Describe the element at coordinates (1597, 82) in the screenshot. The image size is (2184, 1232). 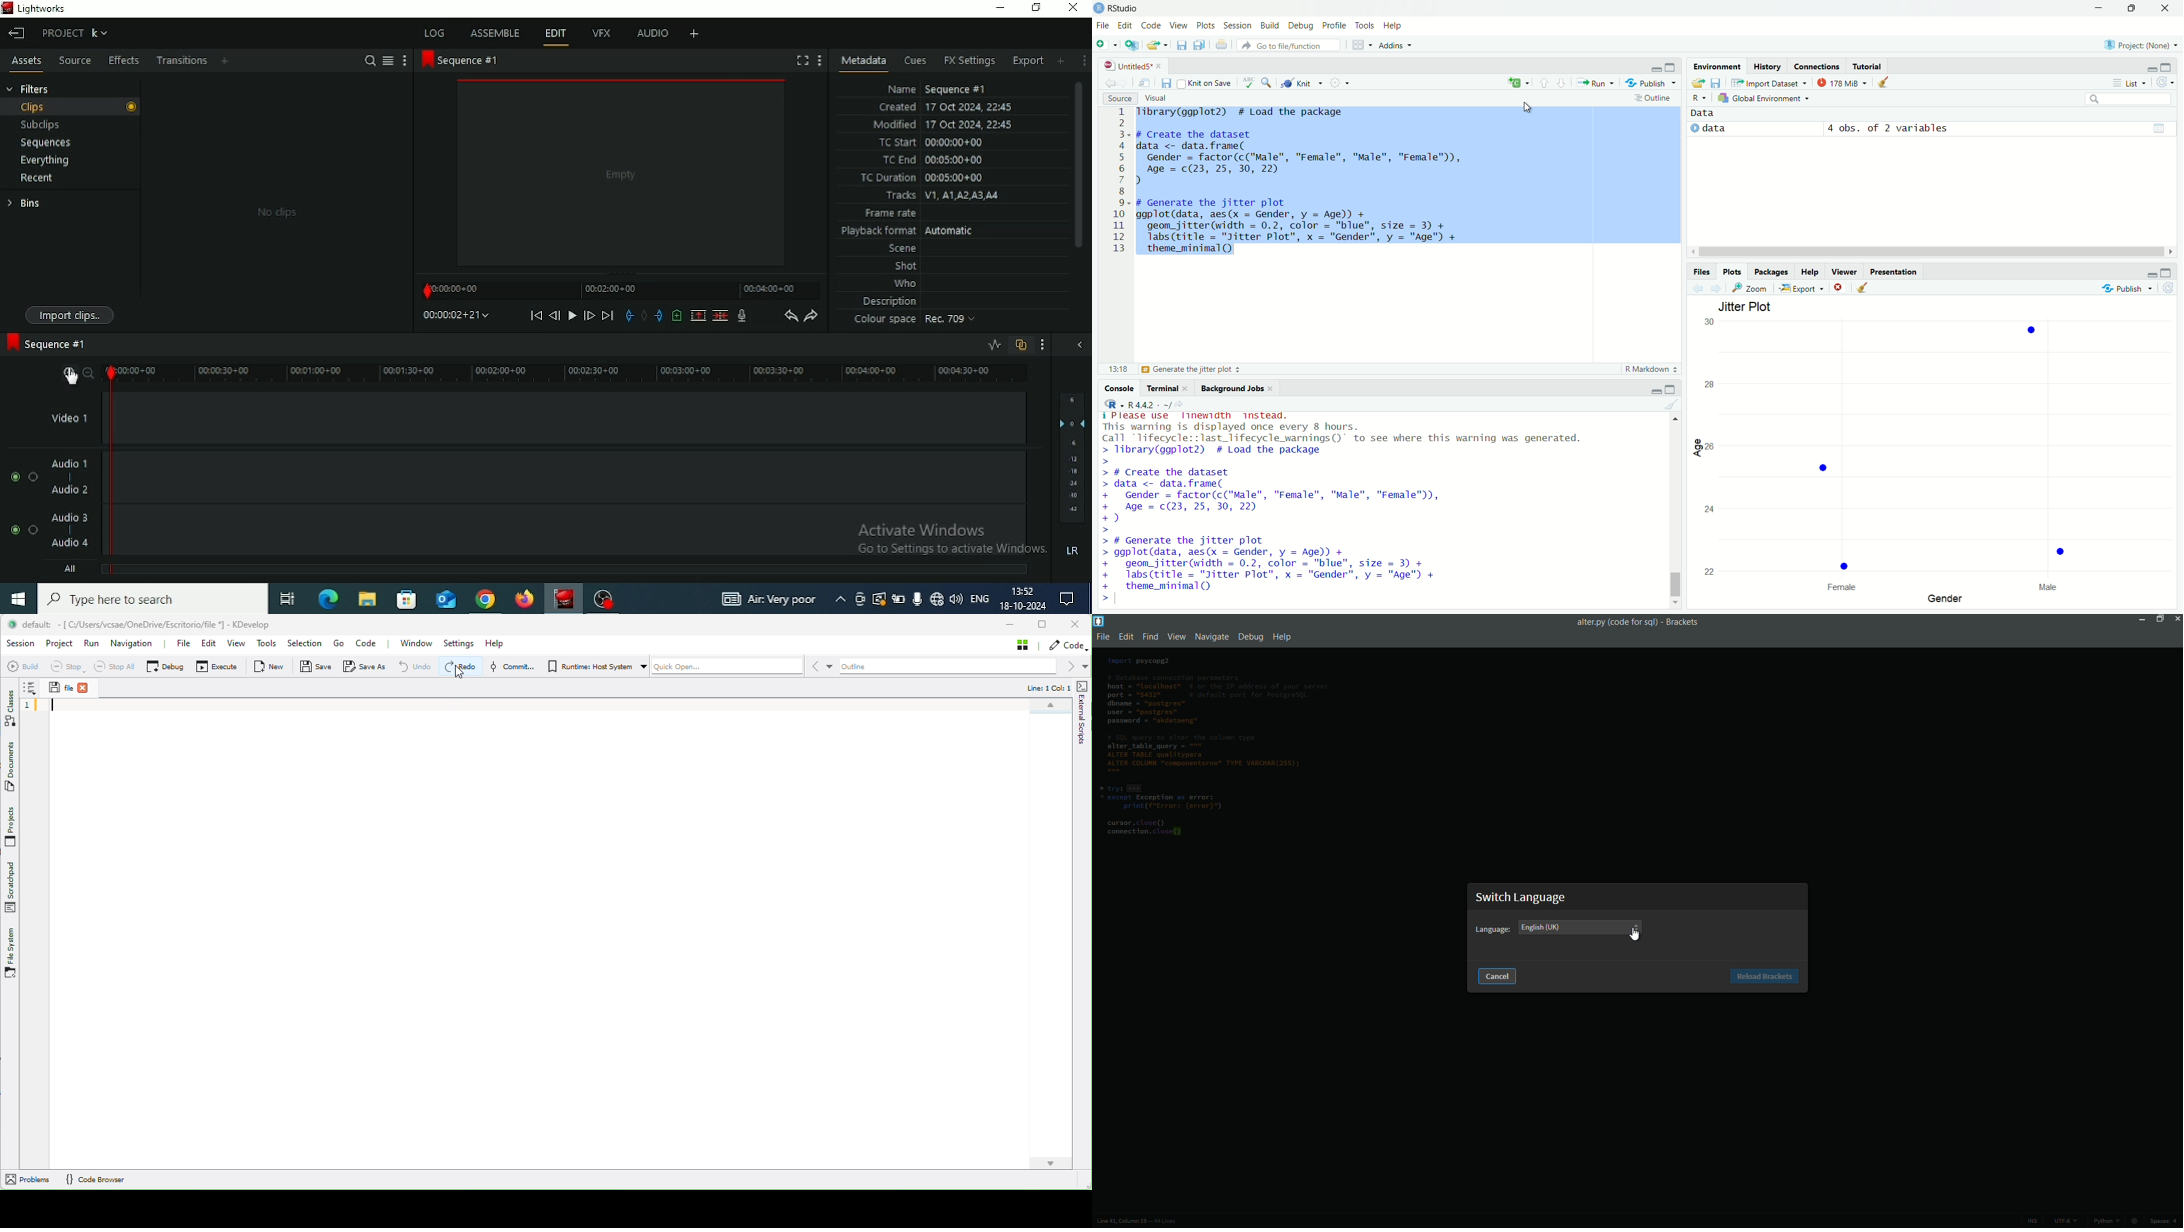
I see `run the current line or selection` at that location.